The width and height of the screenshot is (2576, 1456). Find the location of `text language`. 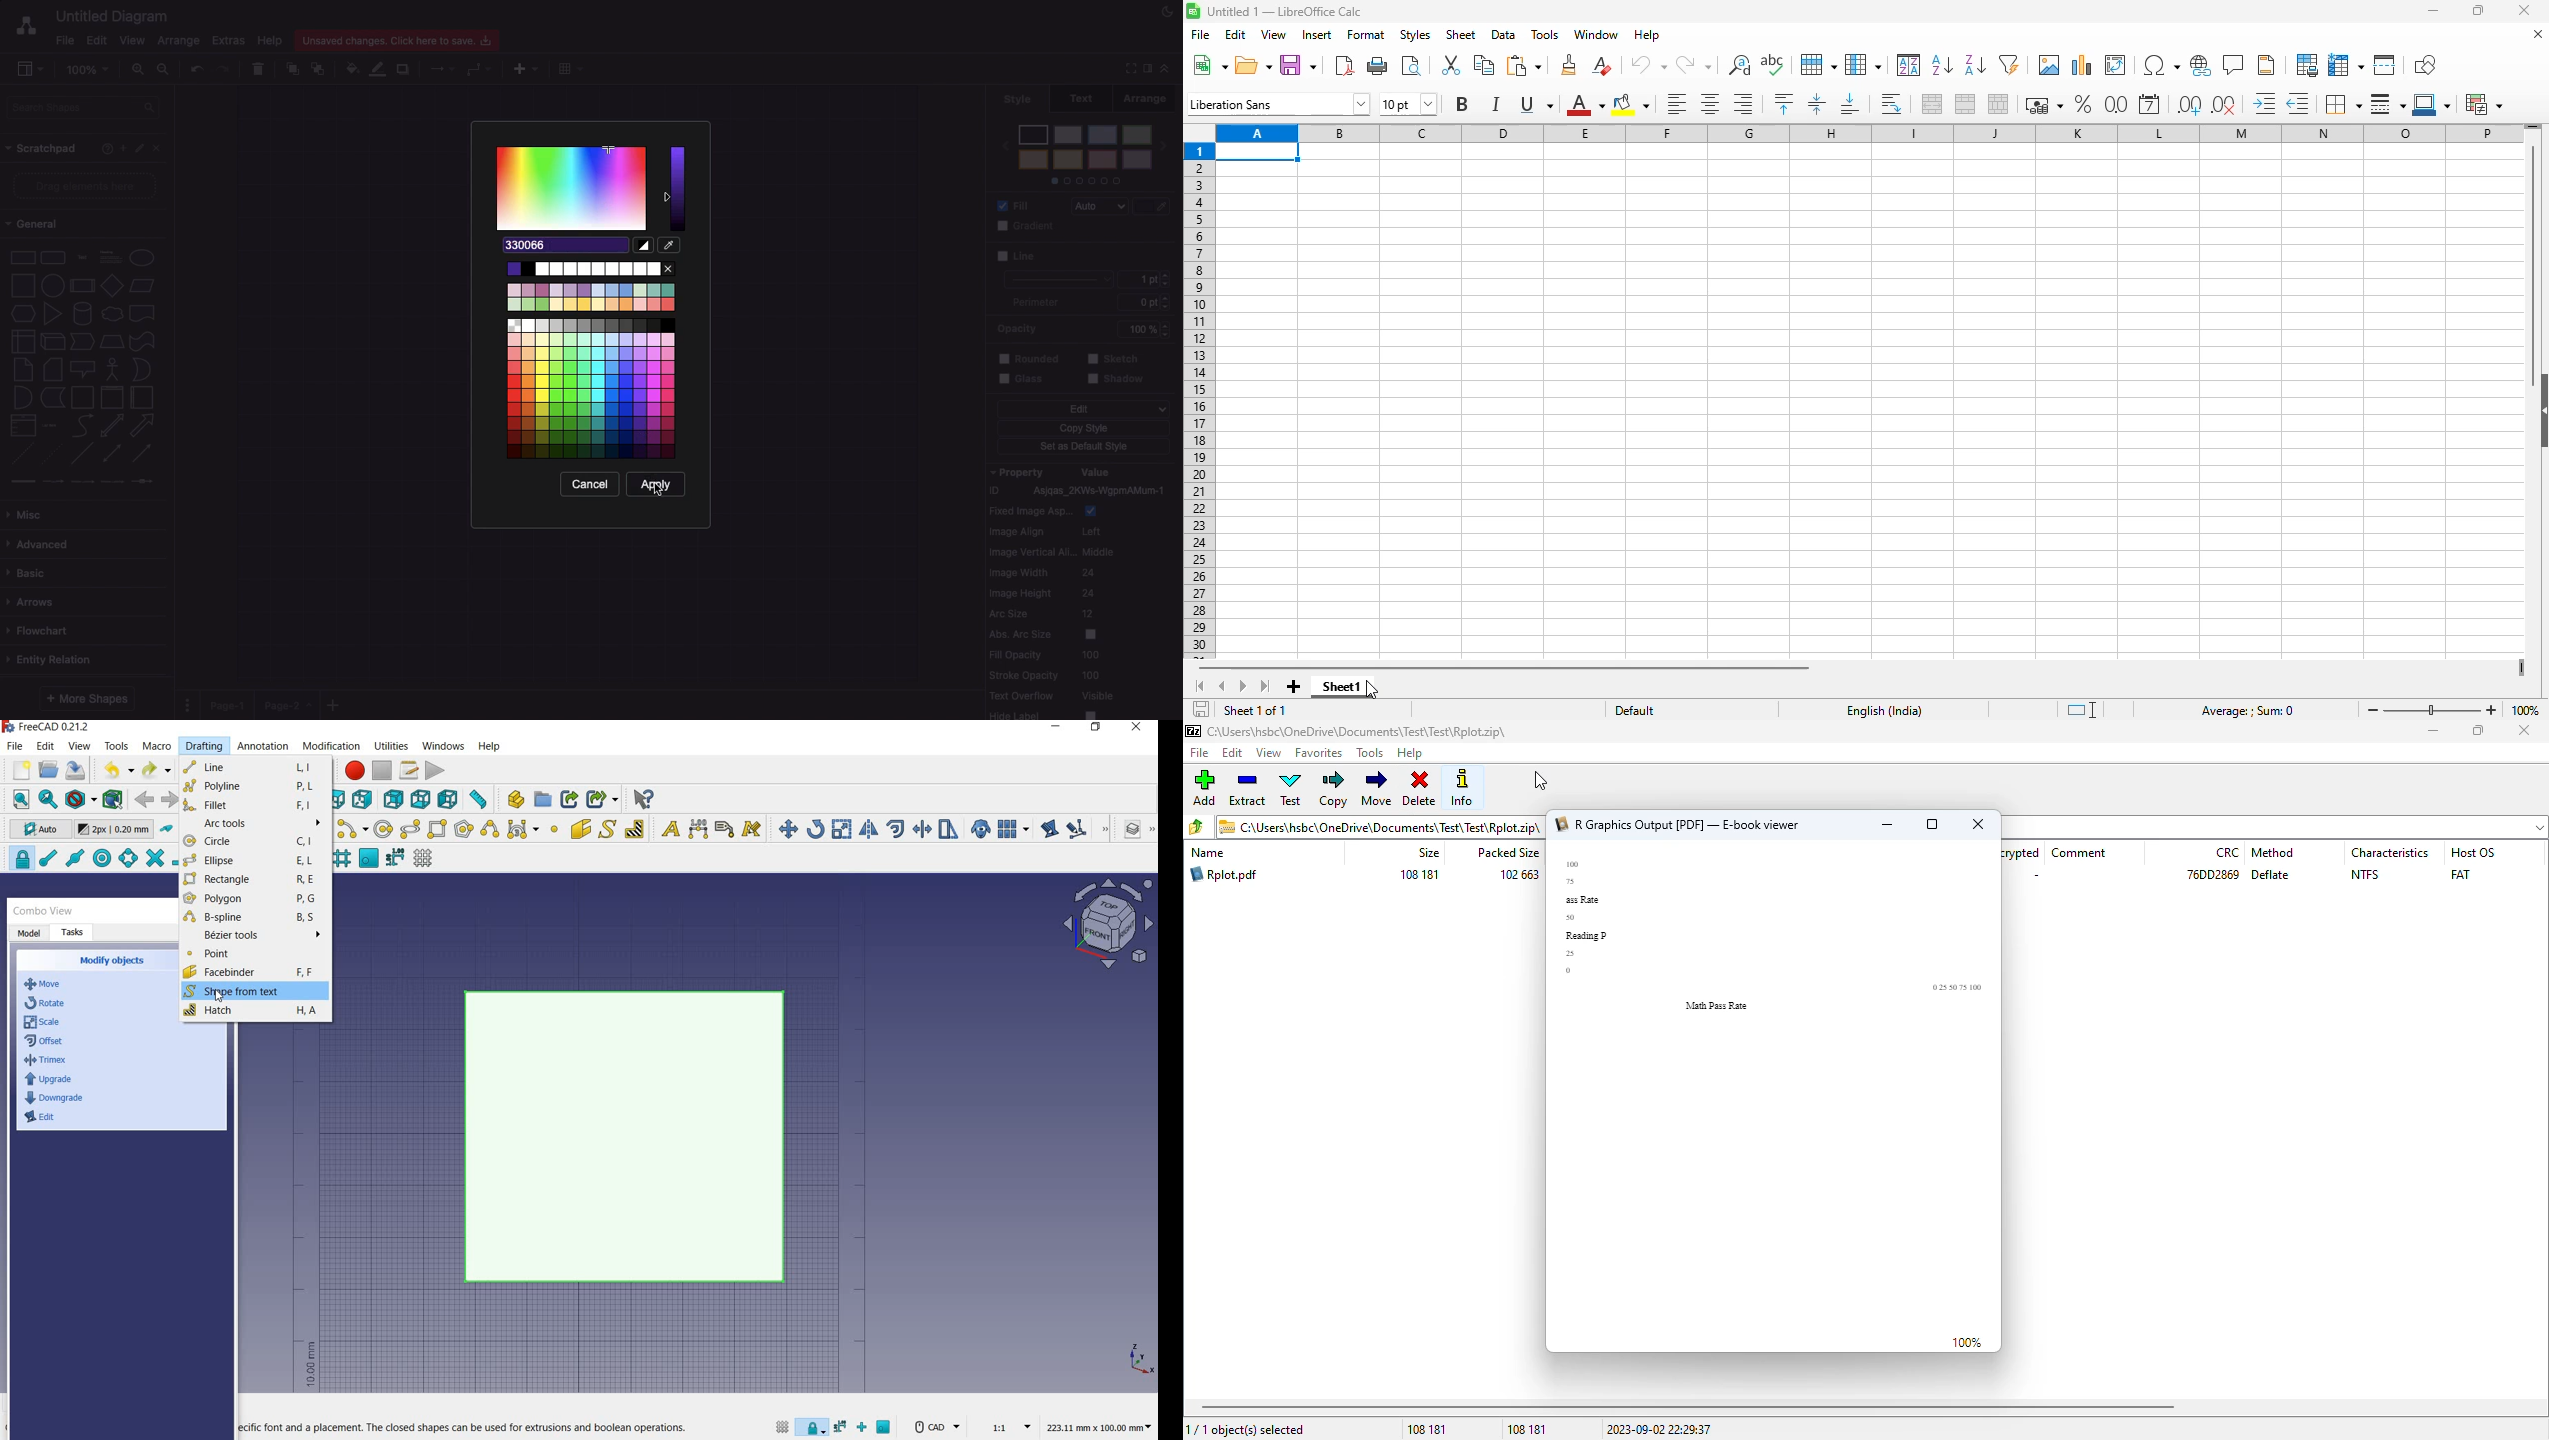

text language is located at coordinates (1883, 710).